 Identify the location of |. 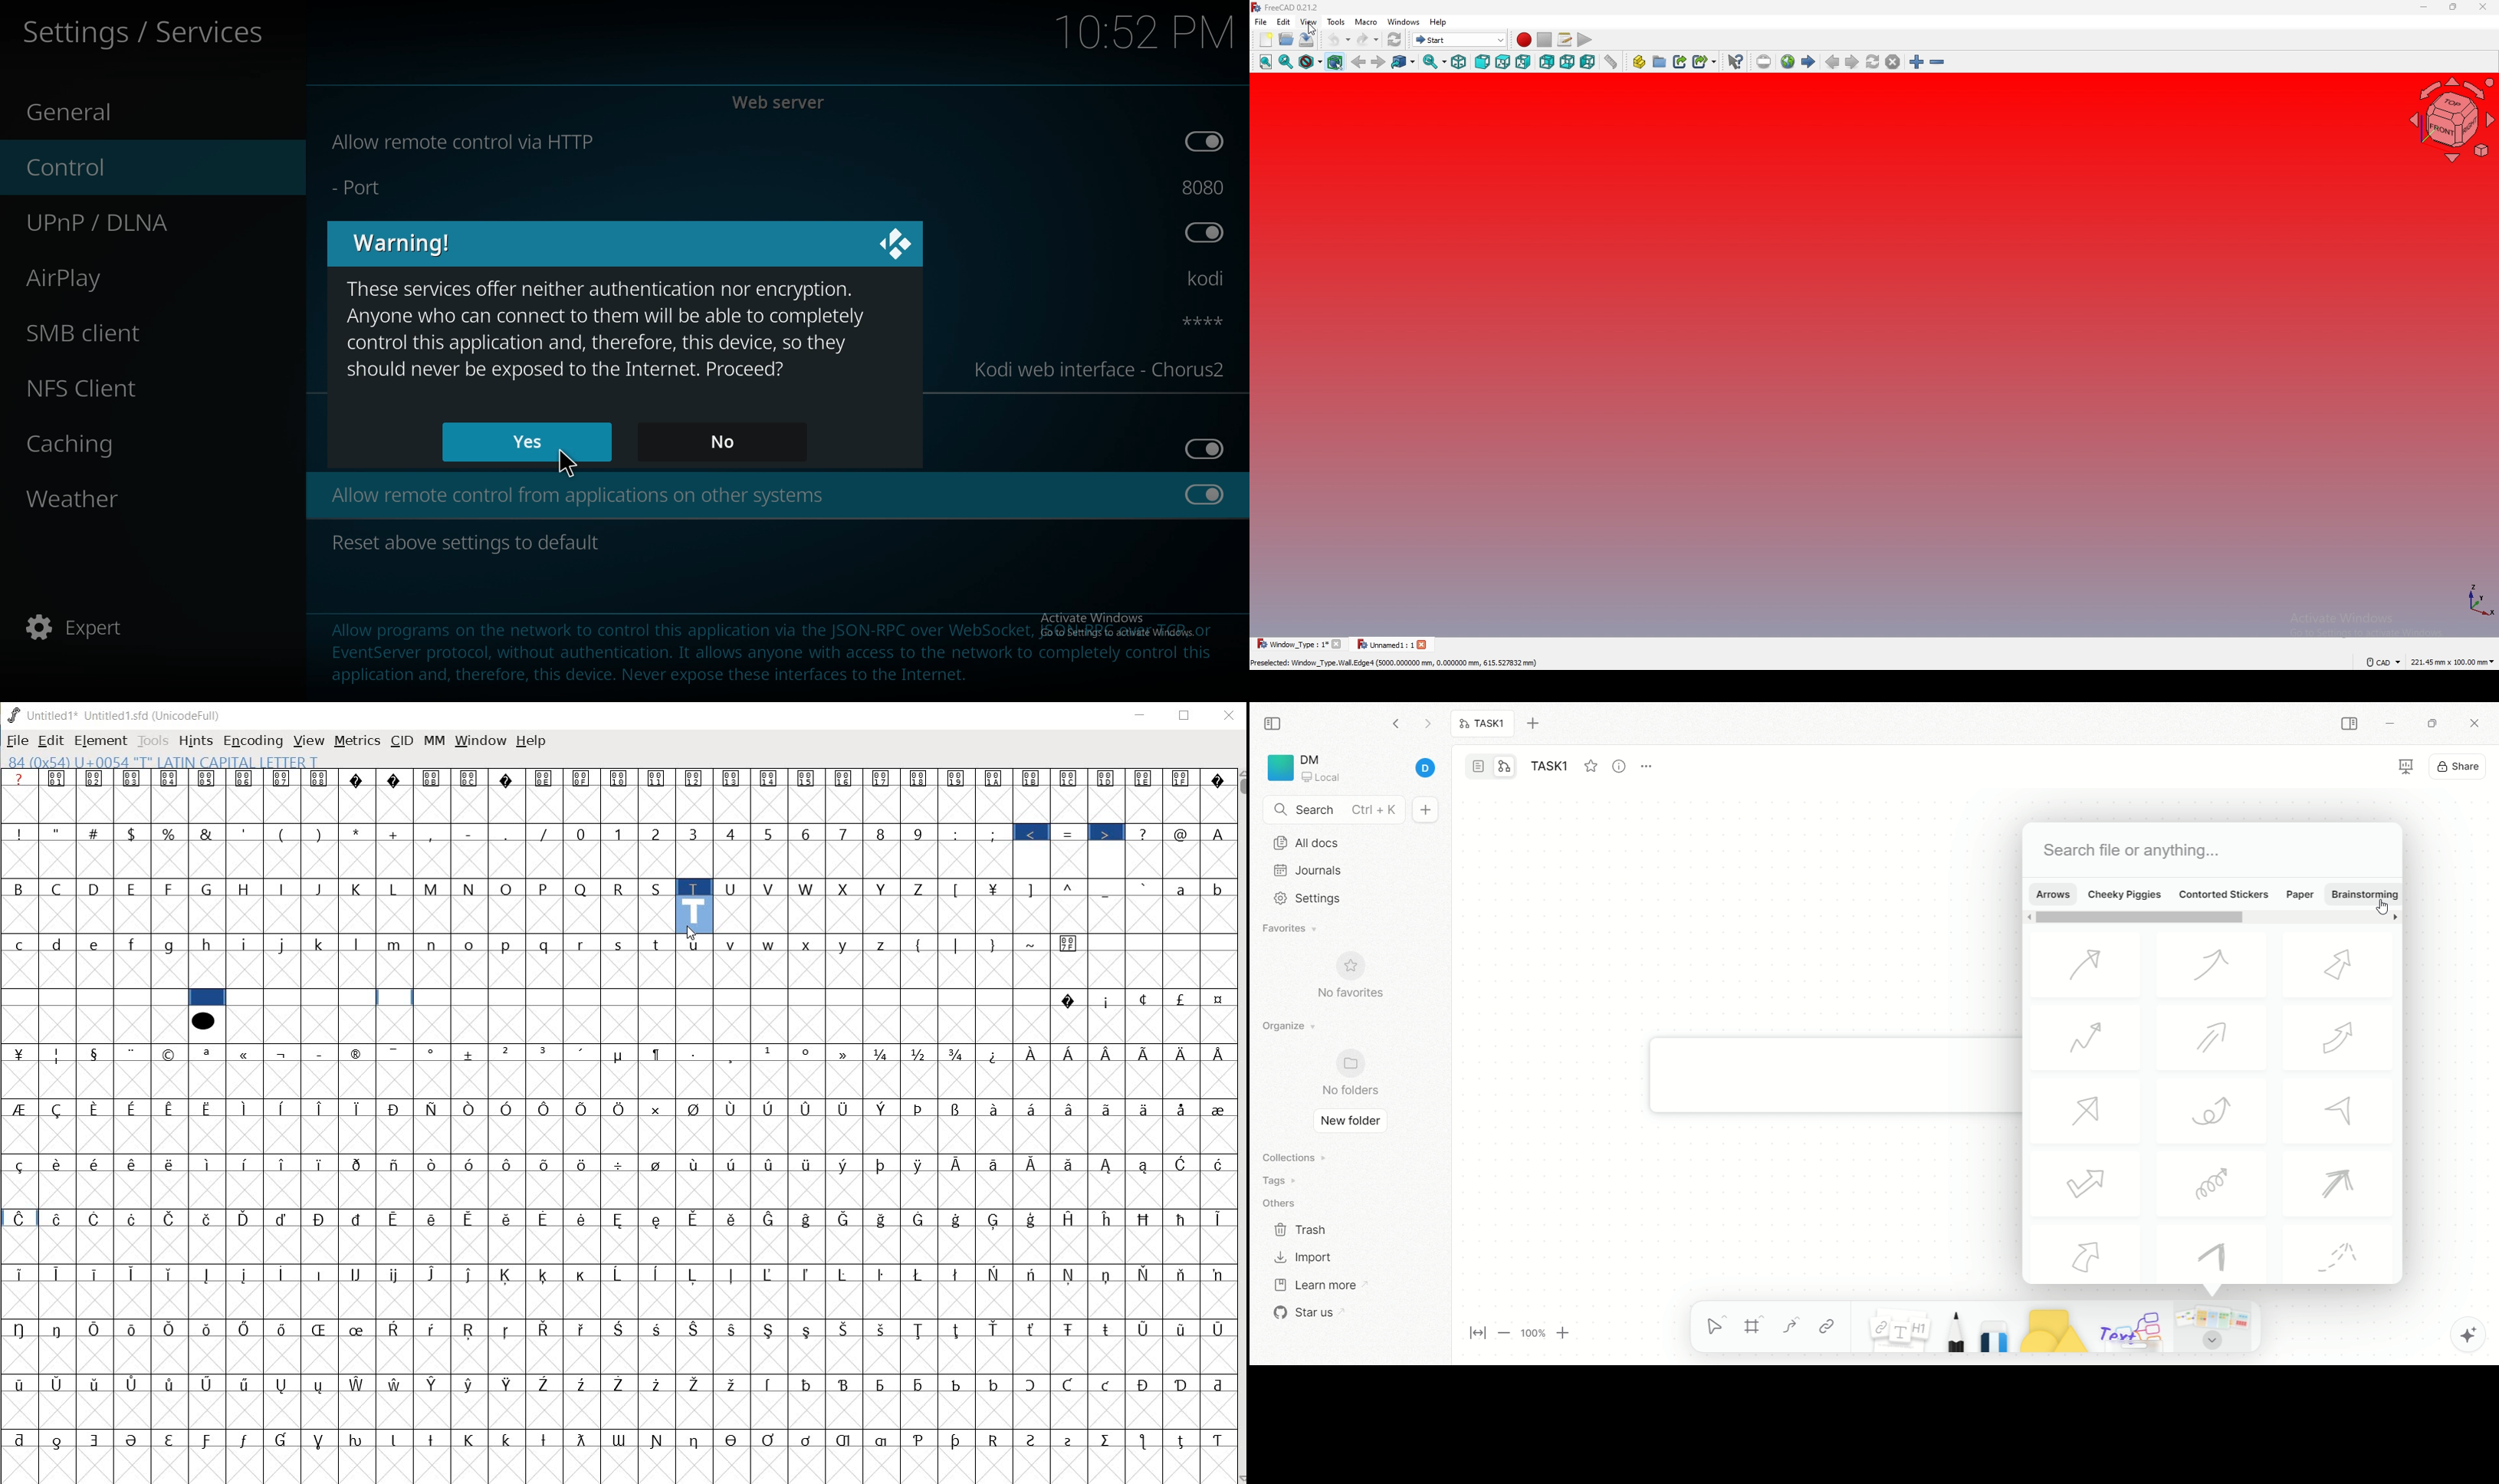
(958, 945).